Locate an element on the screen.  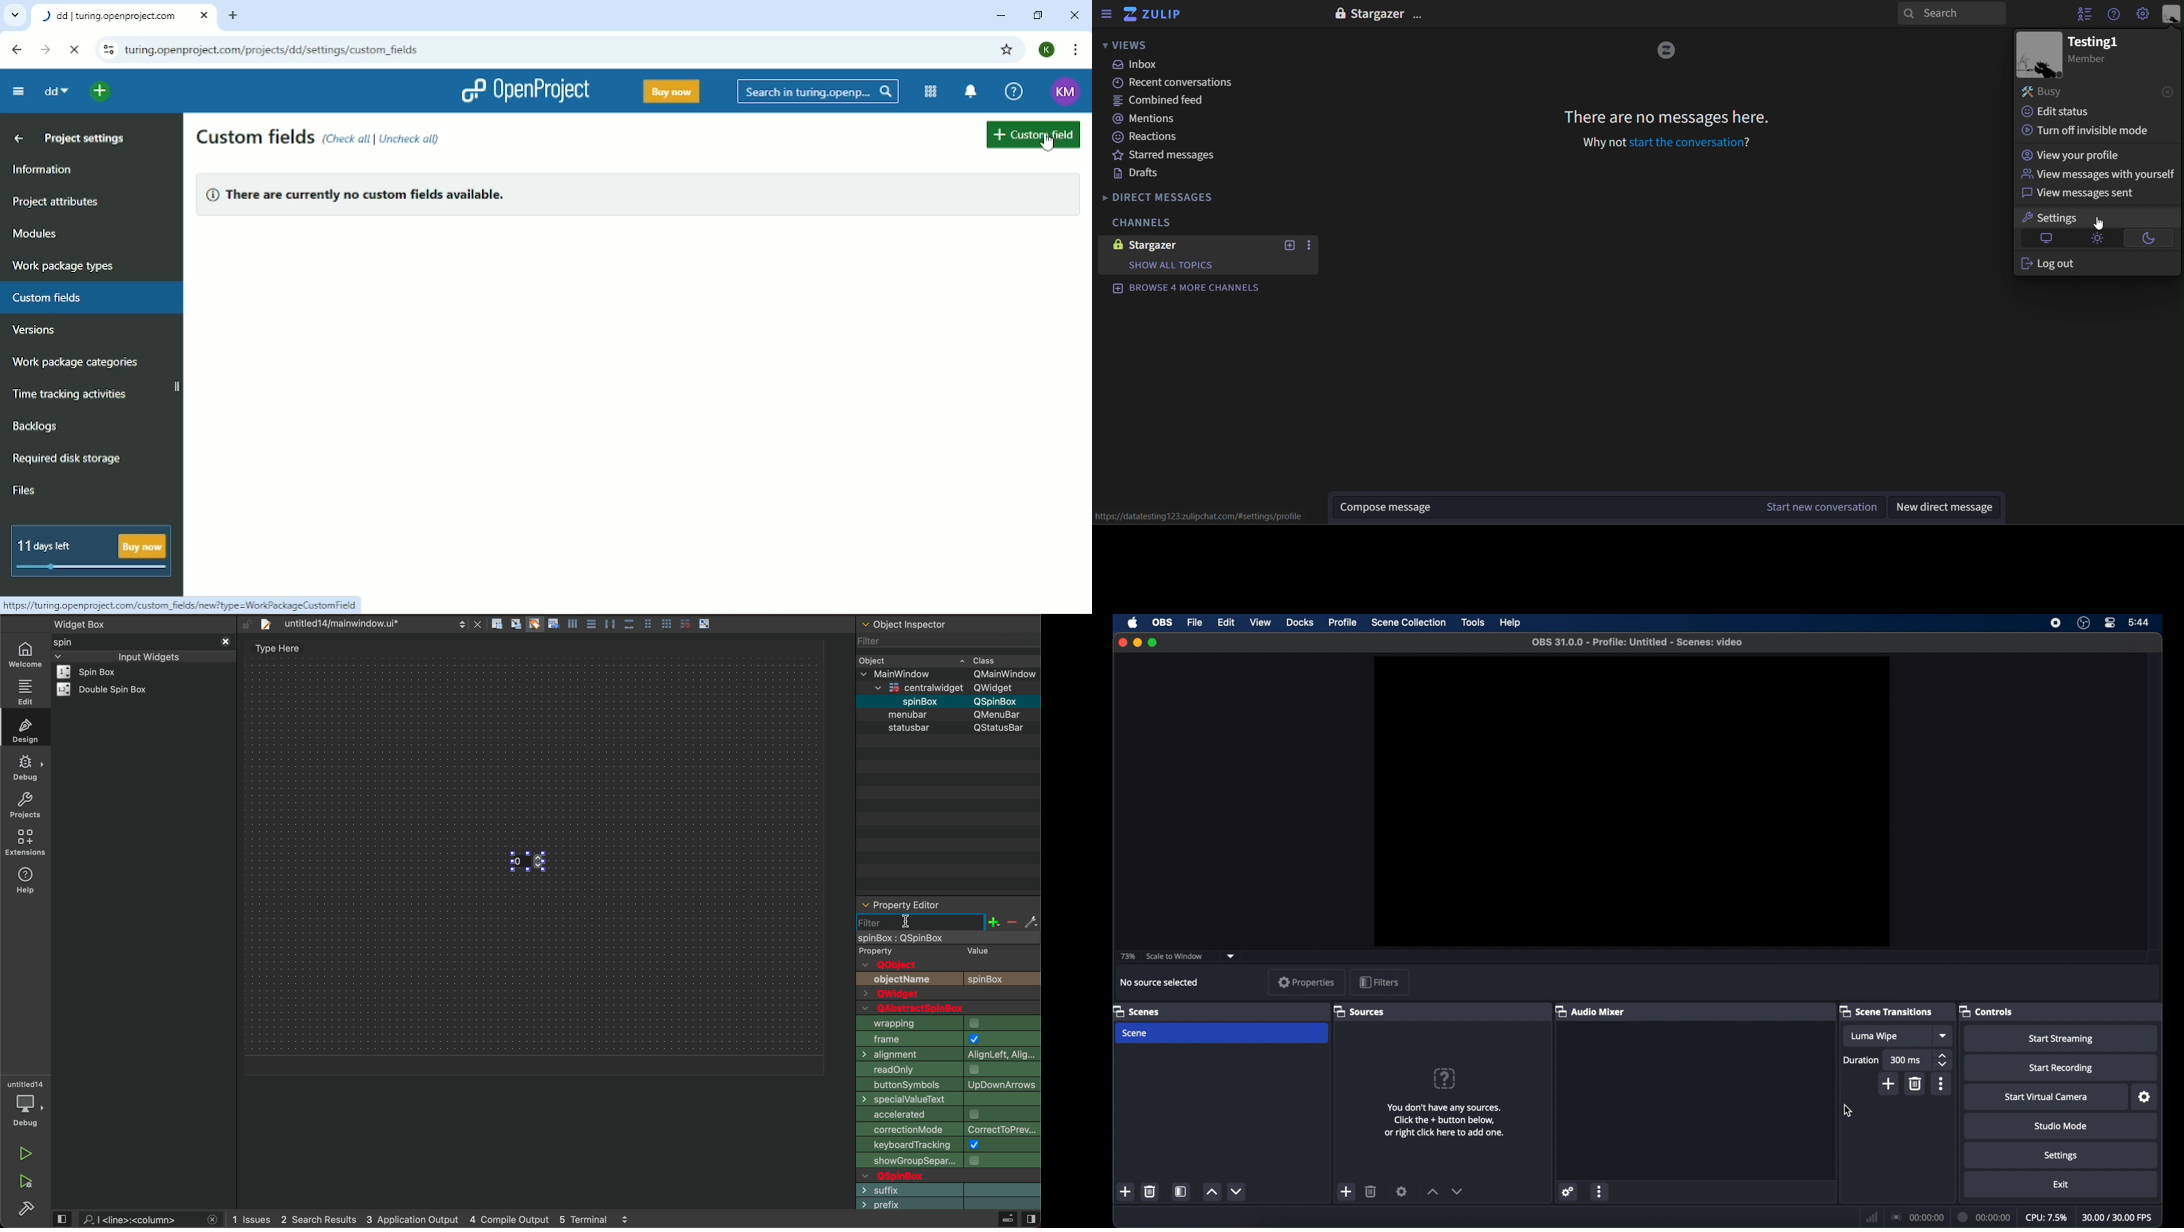
 is located at coordinates (911, 673).